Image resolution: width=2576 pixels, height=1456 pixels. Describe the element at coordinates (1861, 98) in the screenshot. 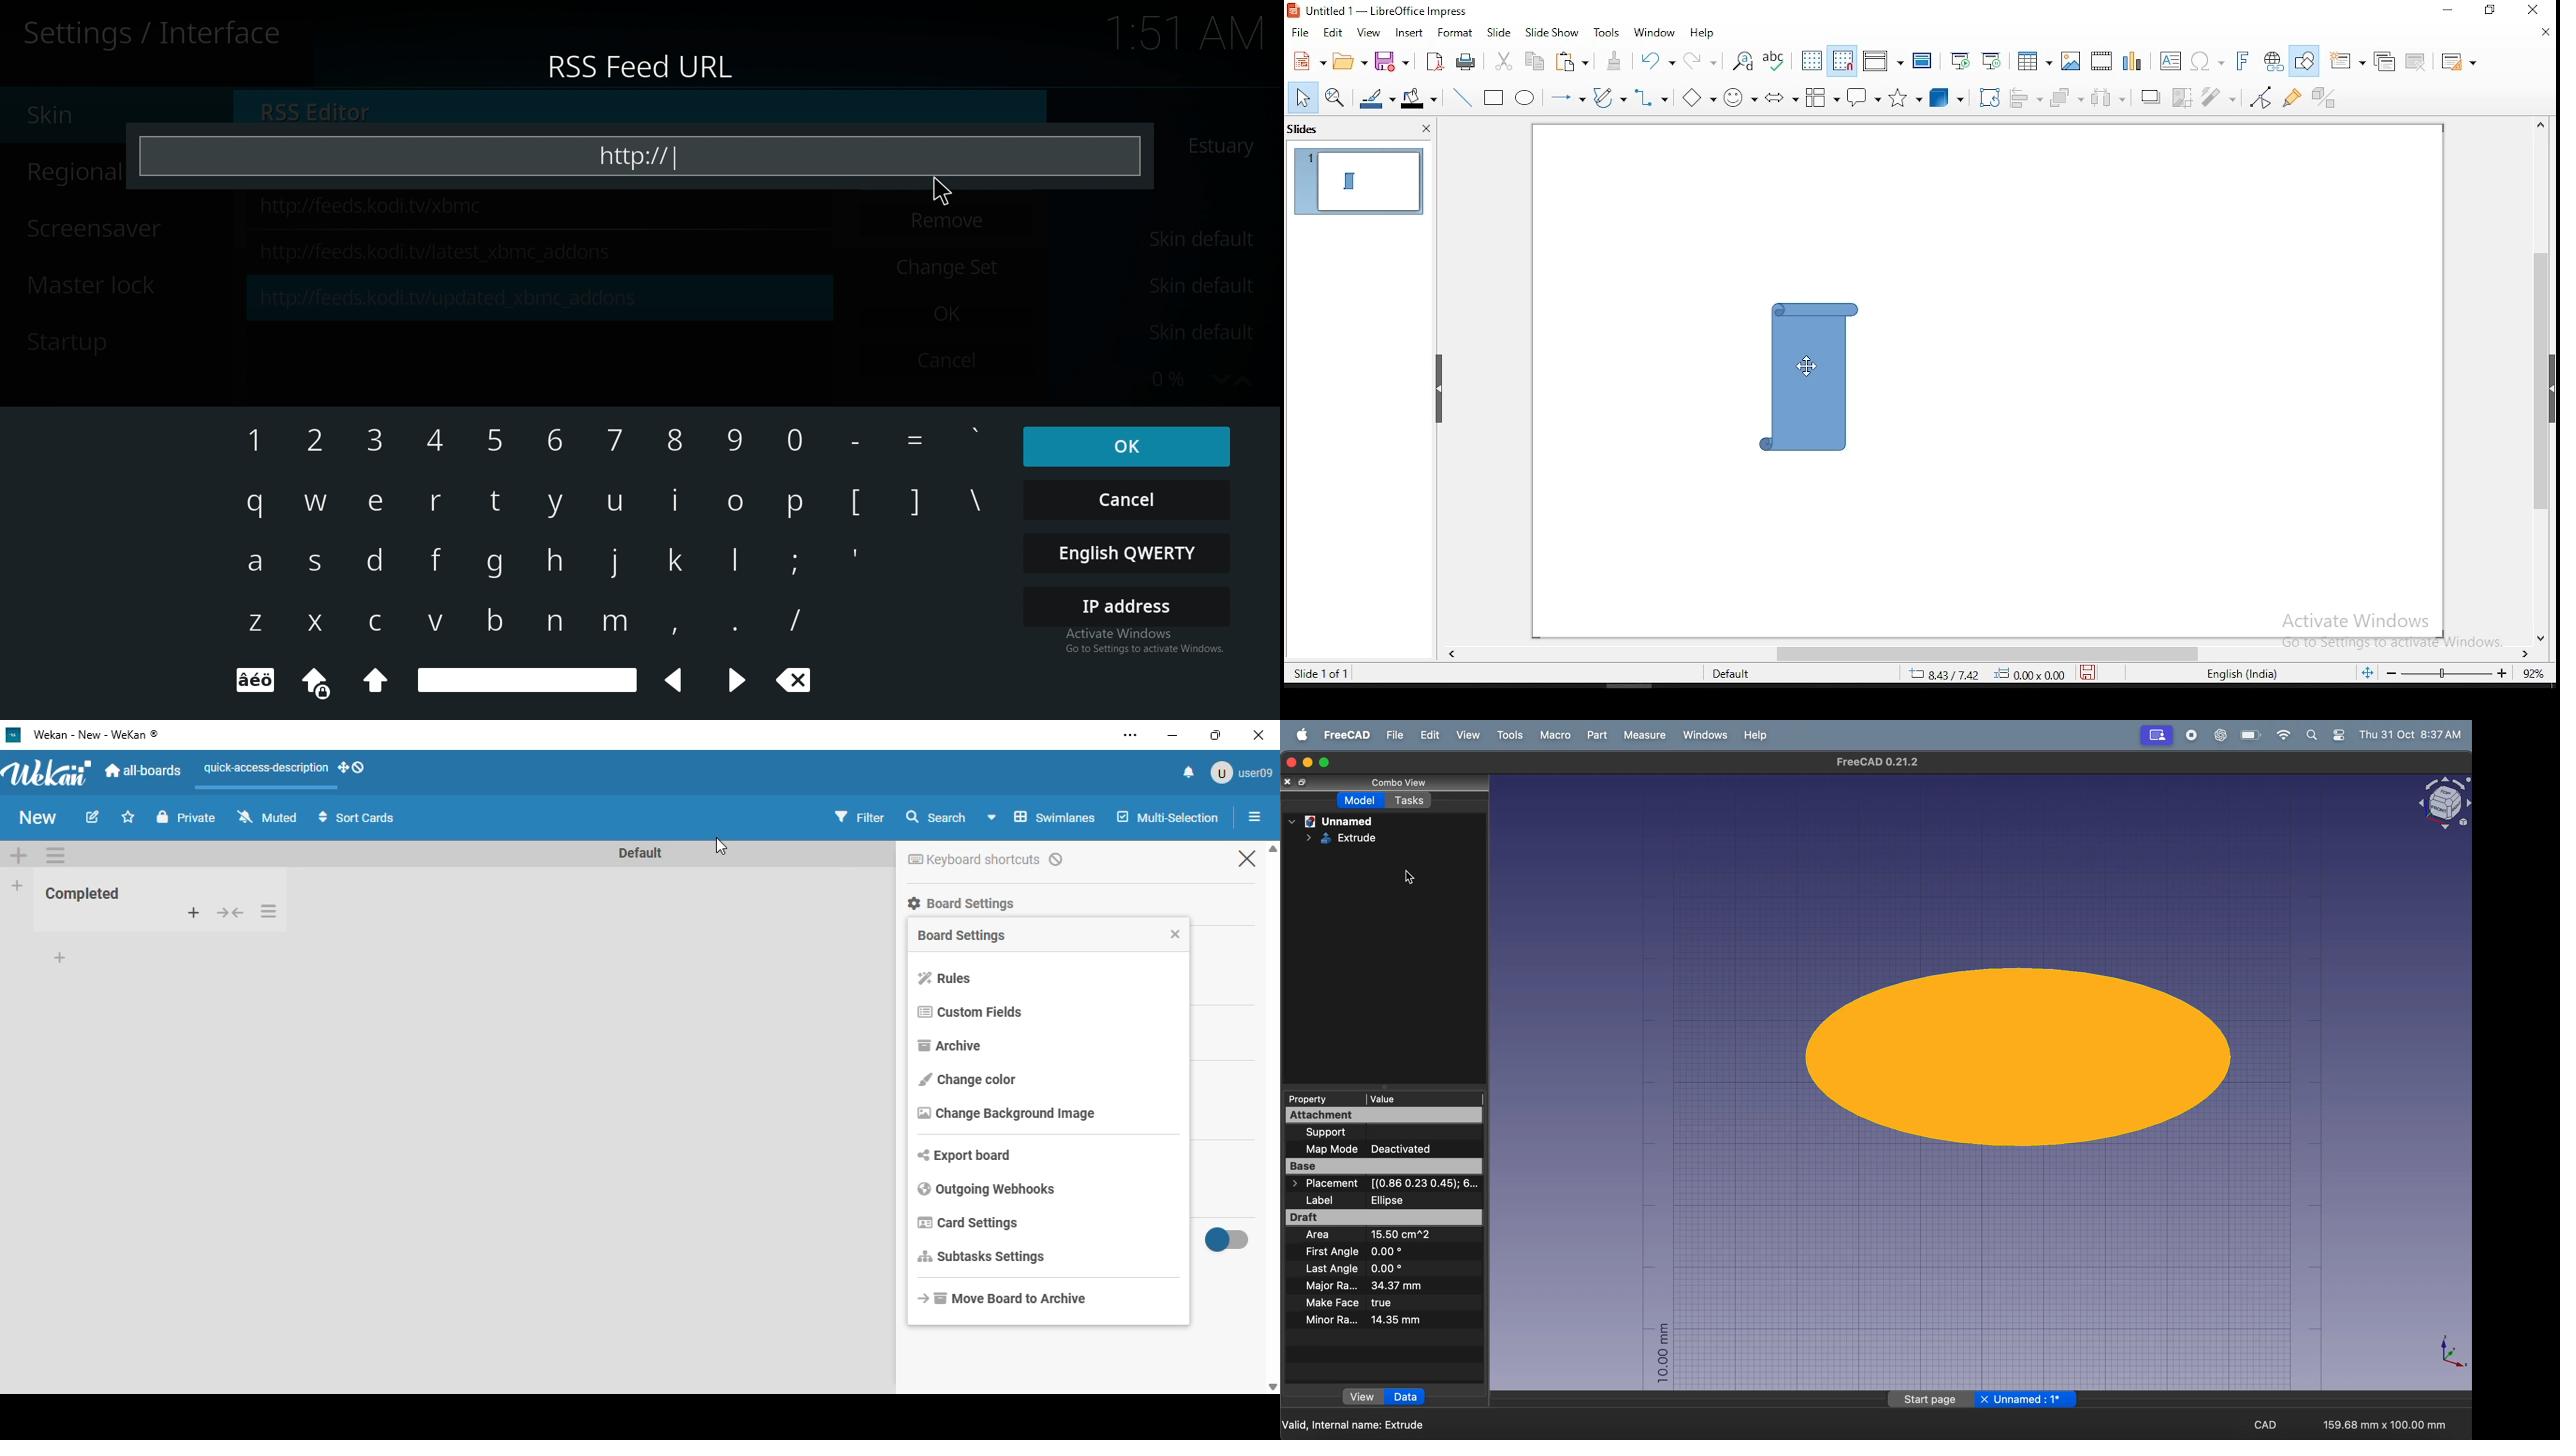

I see `callout shapes` at that location.